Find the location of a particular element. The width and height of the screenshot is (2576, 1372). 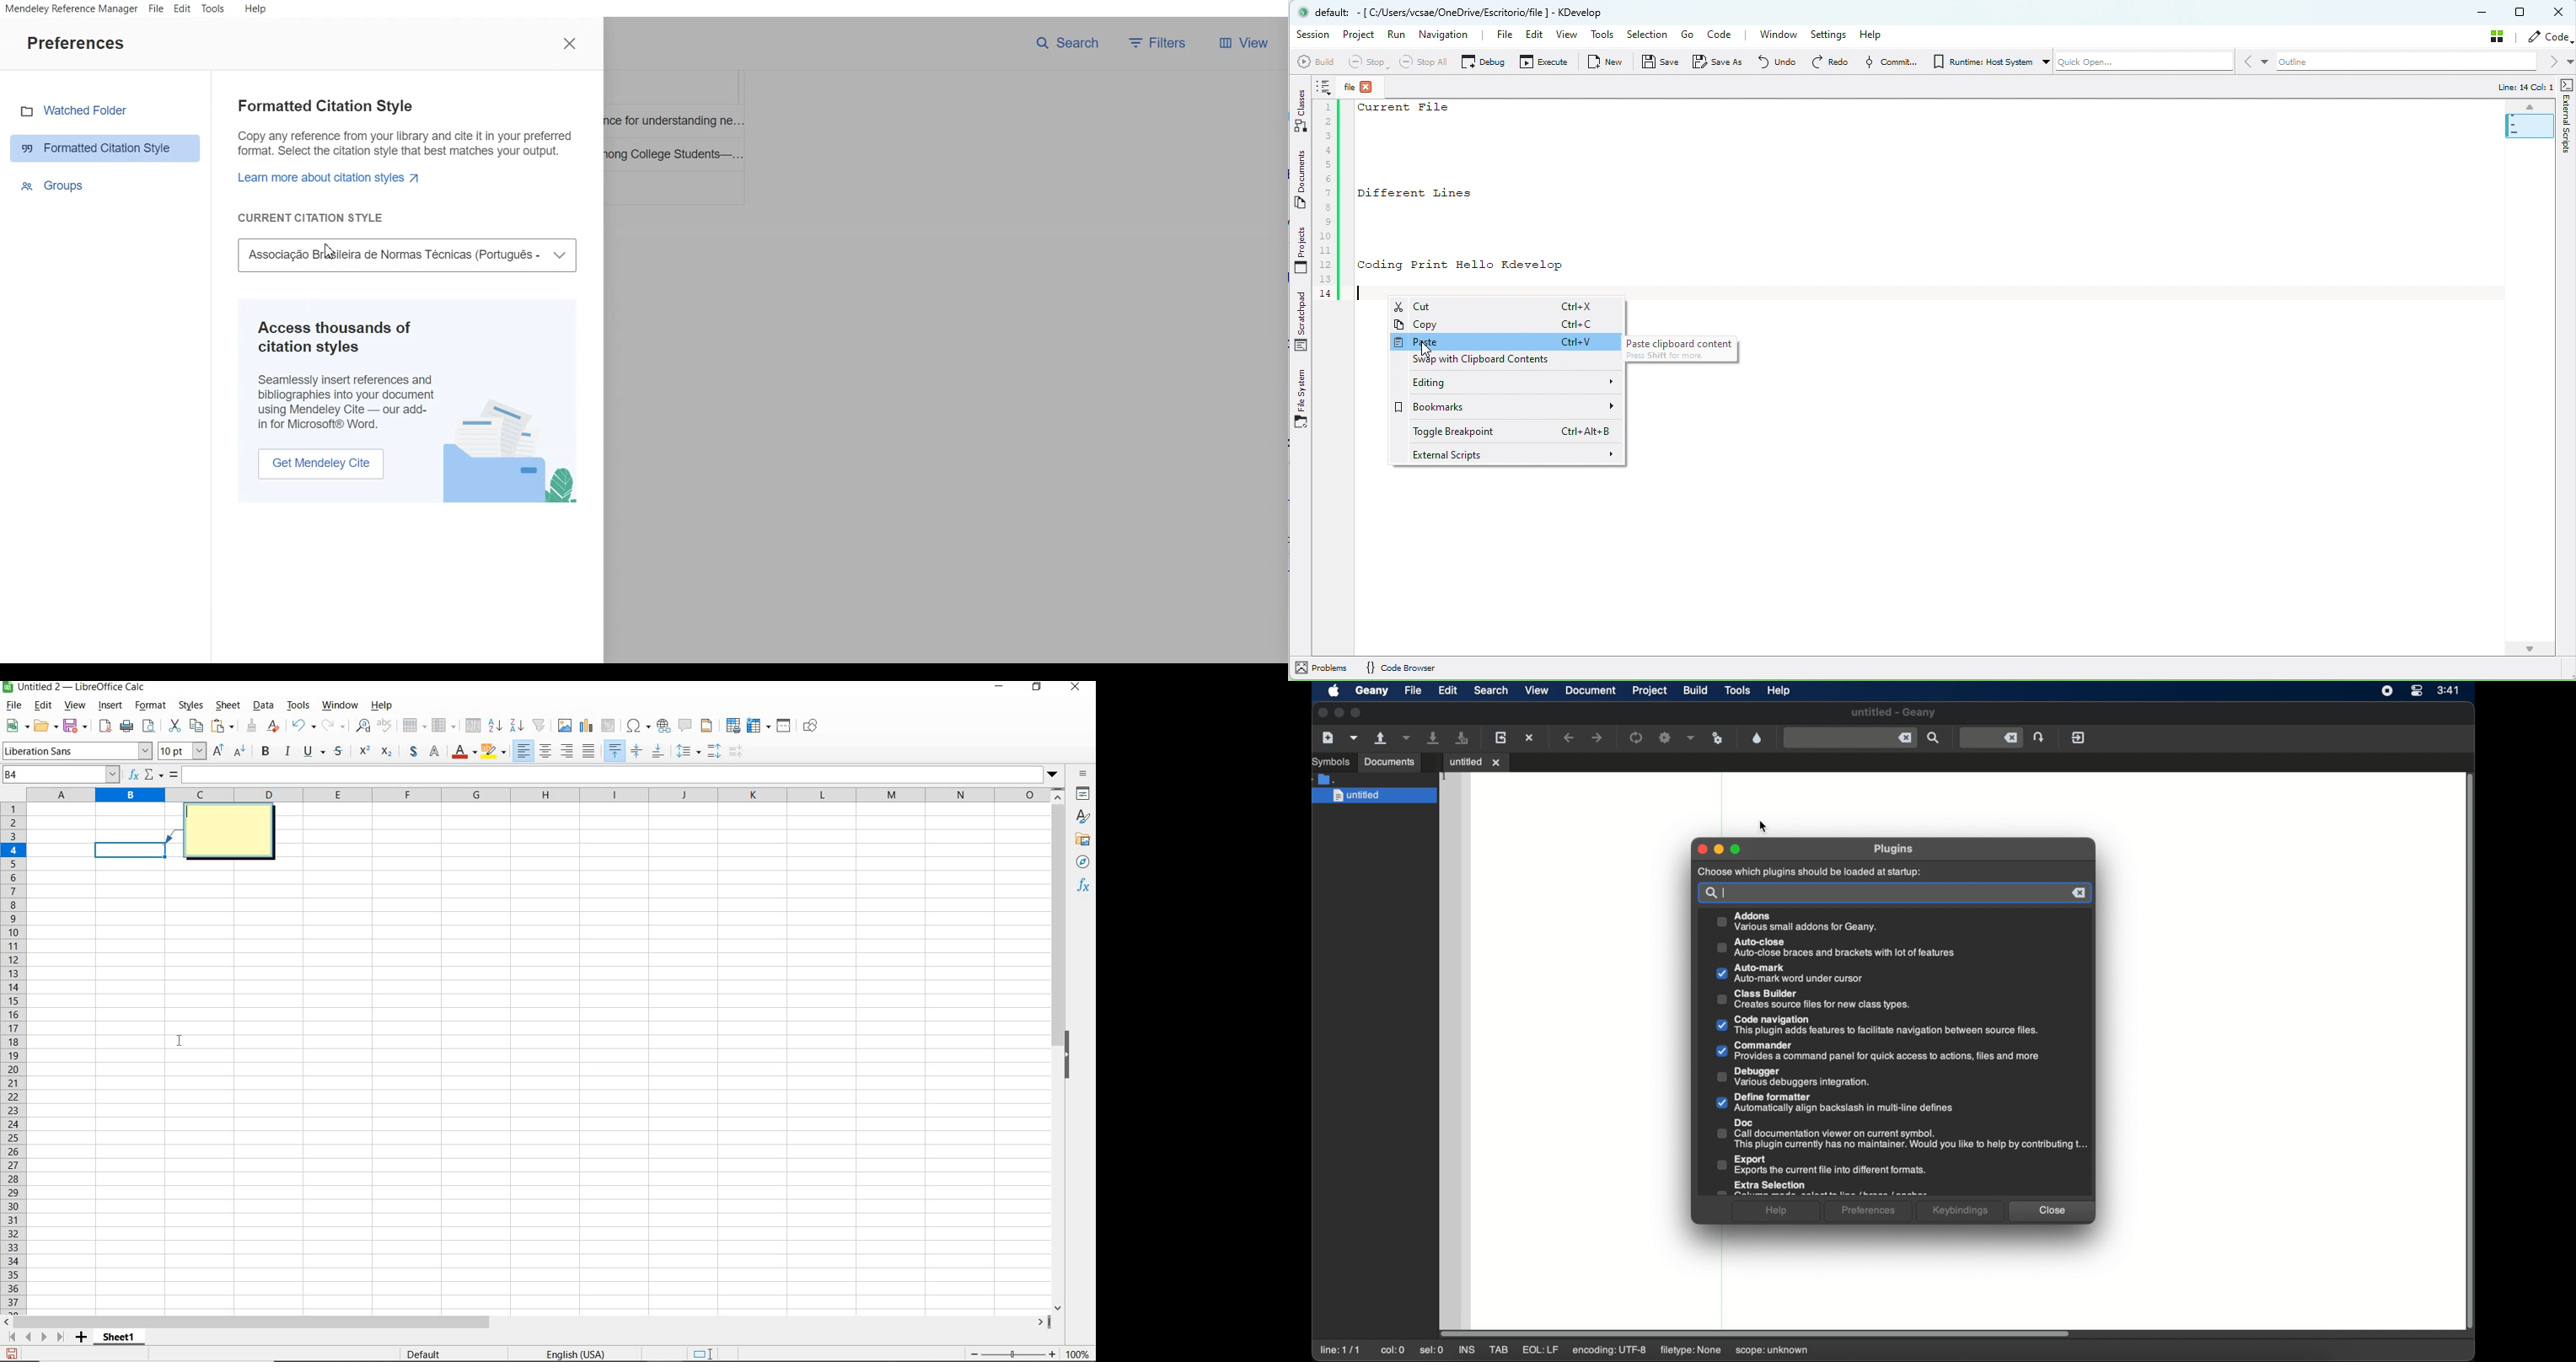

name box is located at coordinates (61, 775).